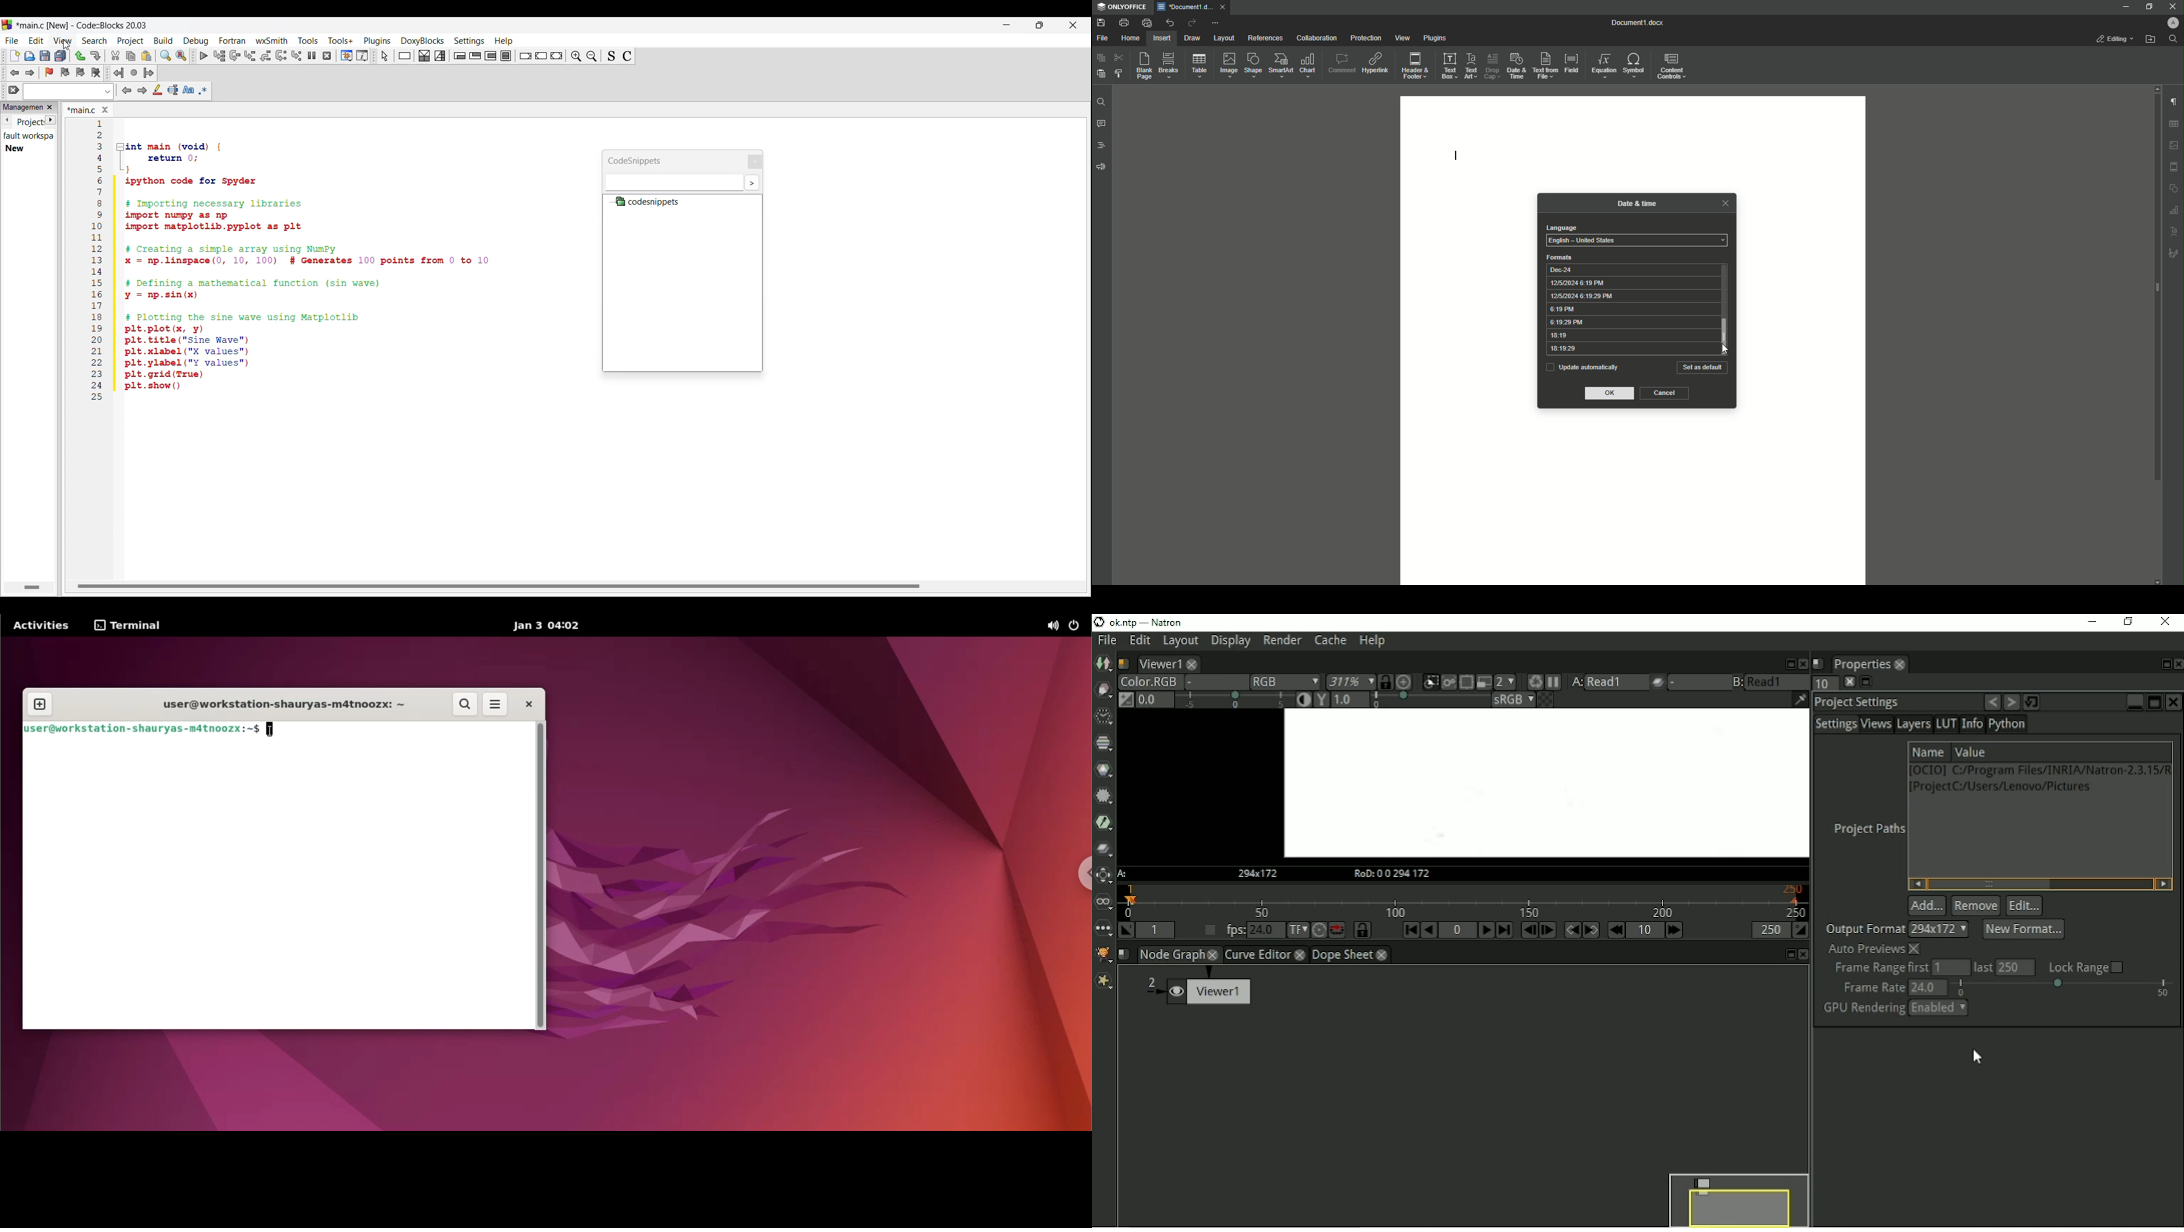  What do you see at coordinates (1515, 65) in the screenshot?
I see `Date and Time` at bounding box center [1515, 65].